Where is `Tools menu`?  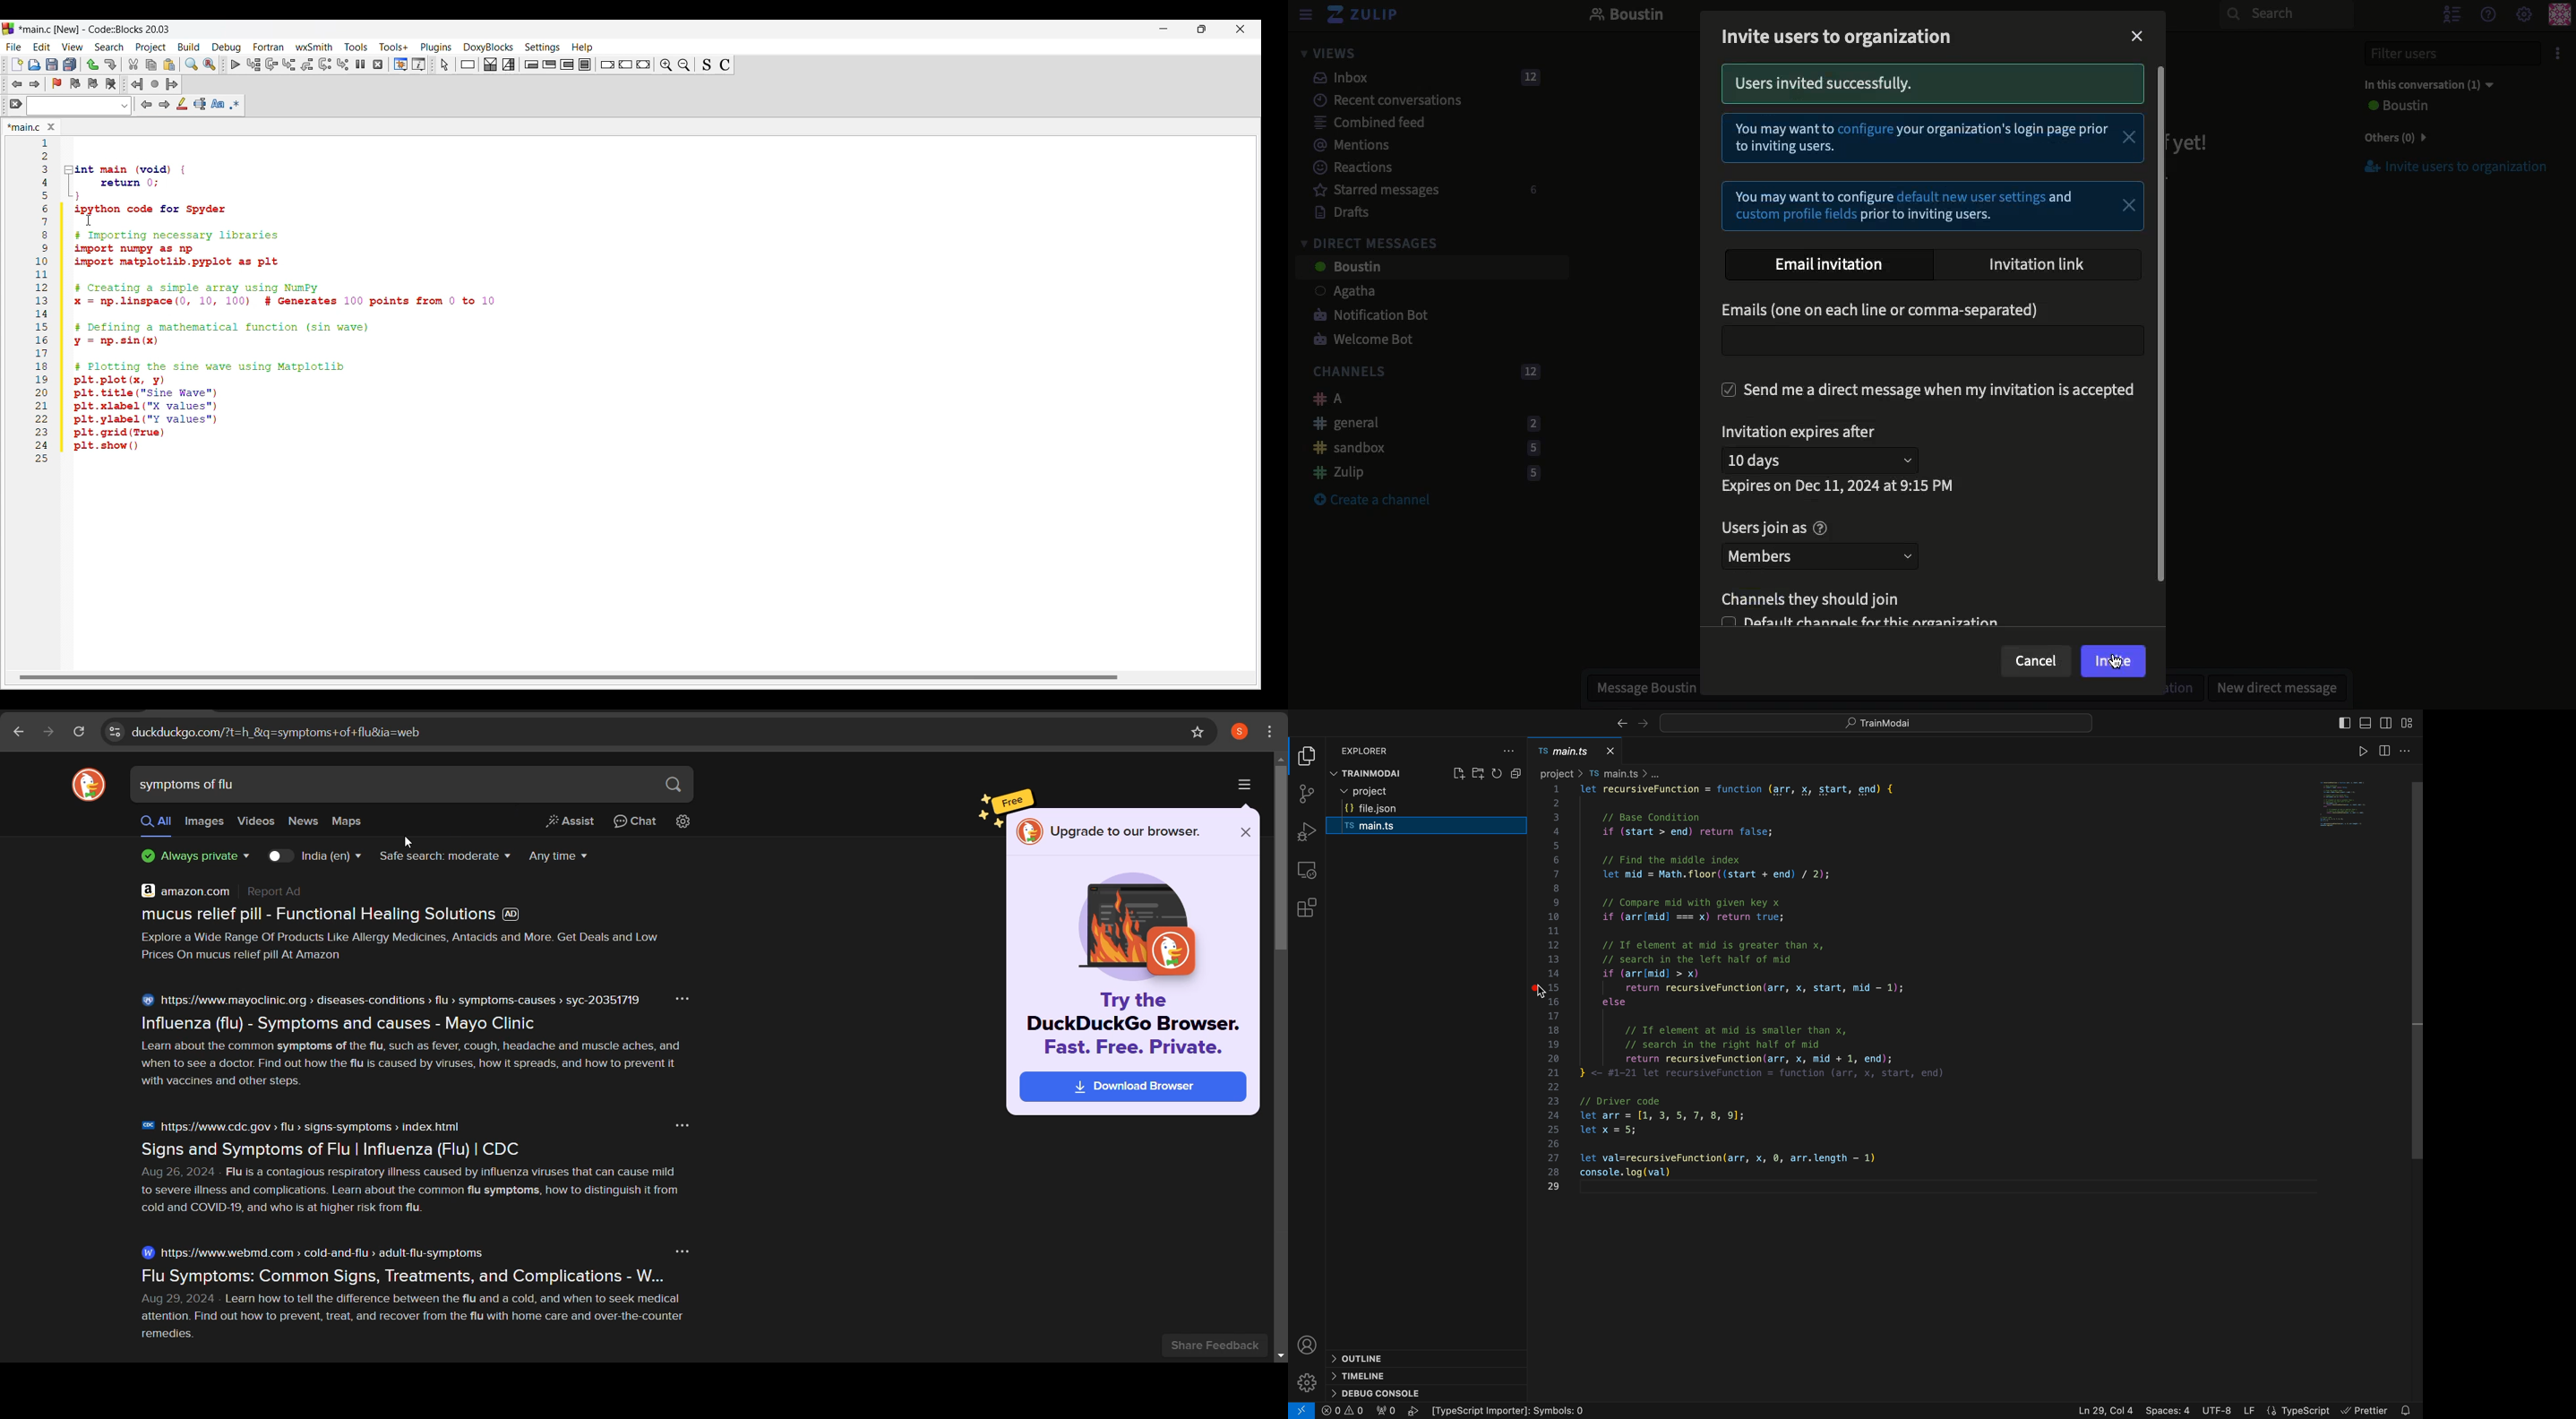 Tools menu is located at coordinates (356, 47).